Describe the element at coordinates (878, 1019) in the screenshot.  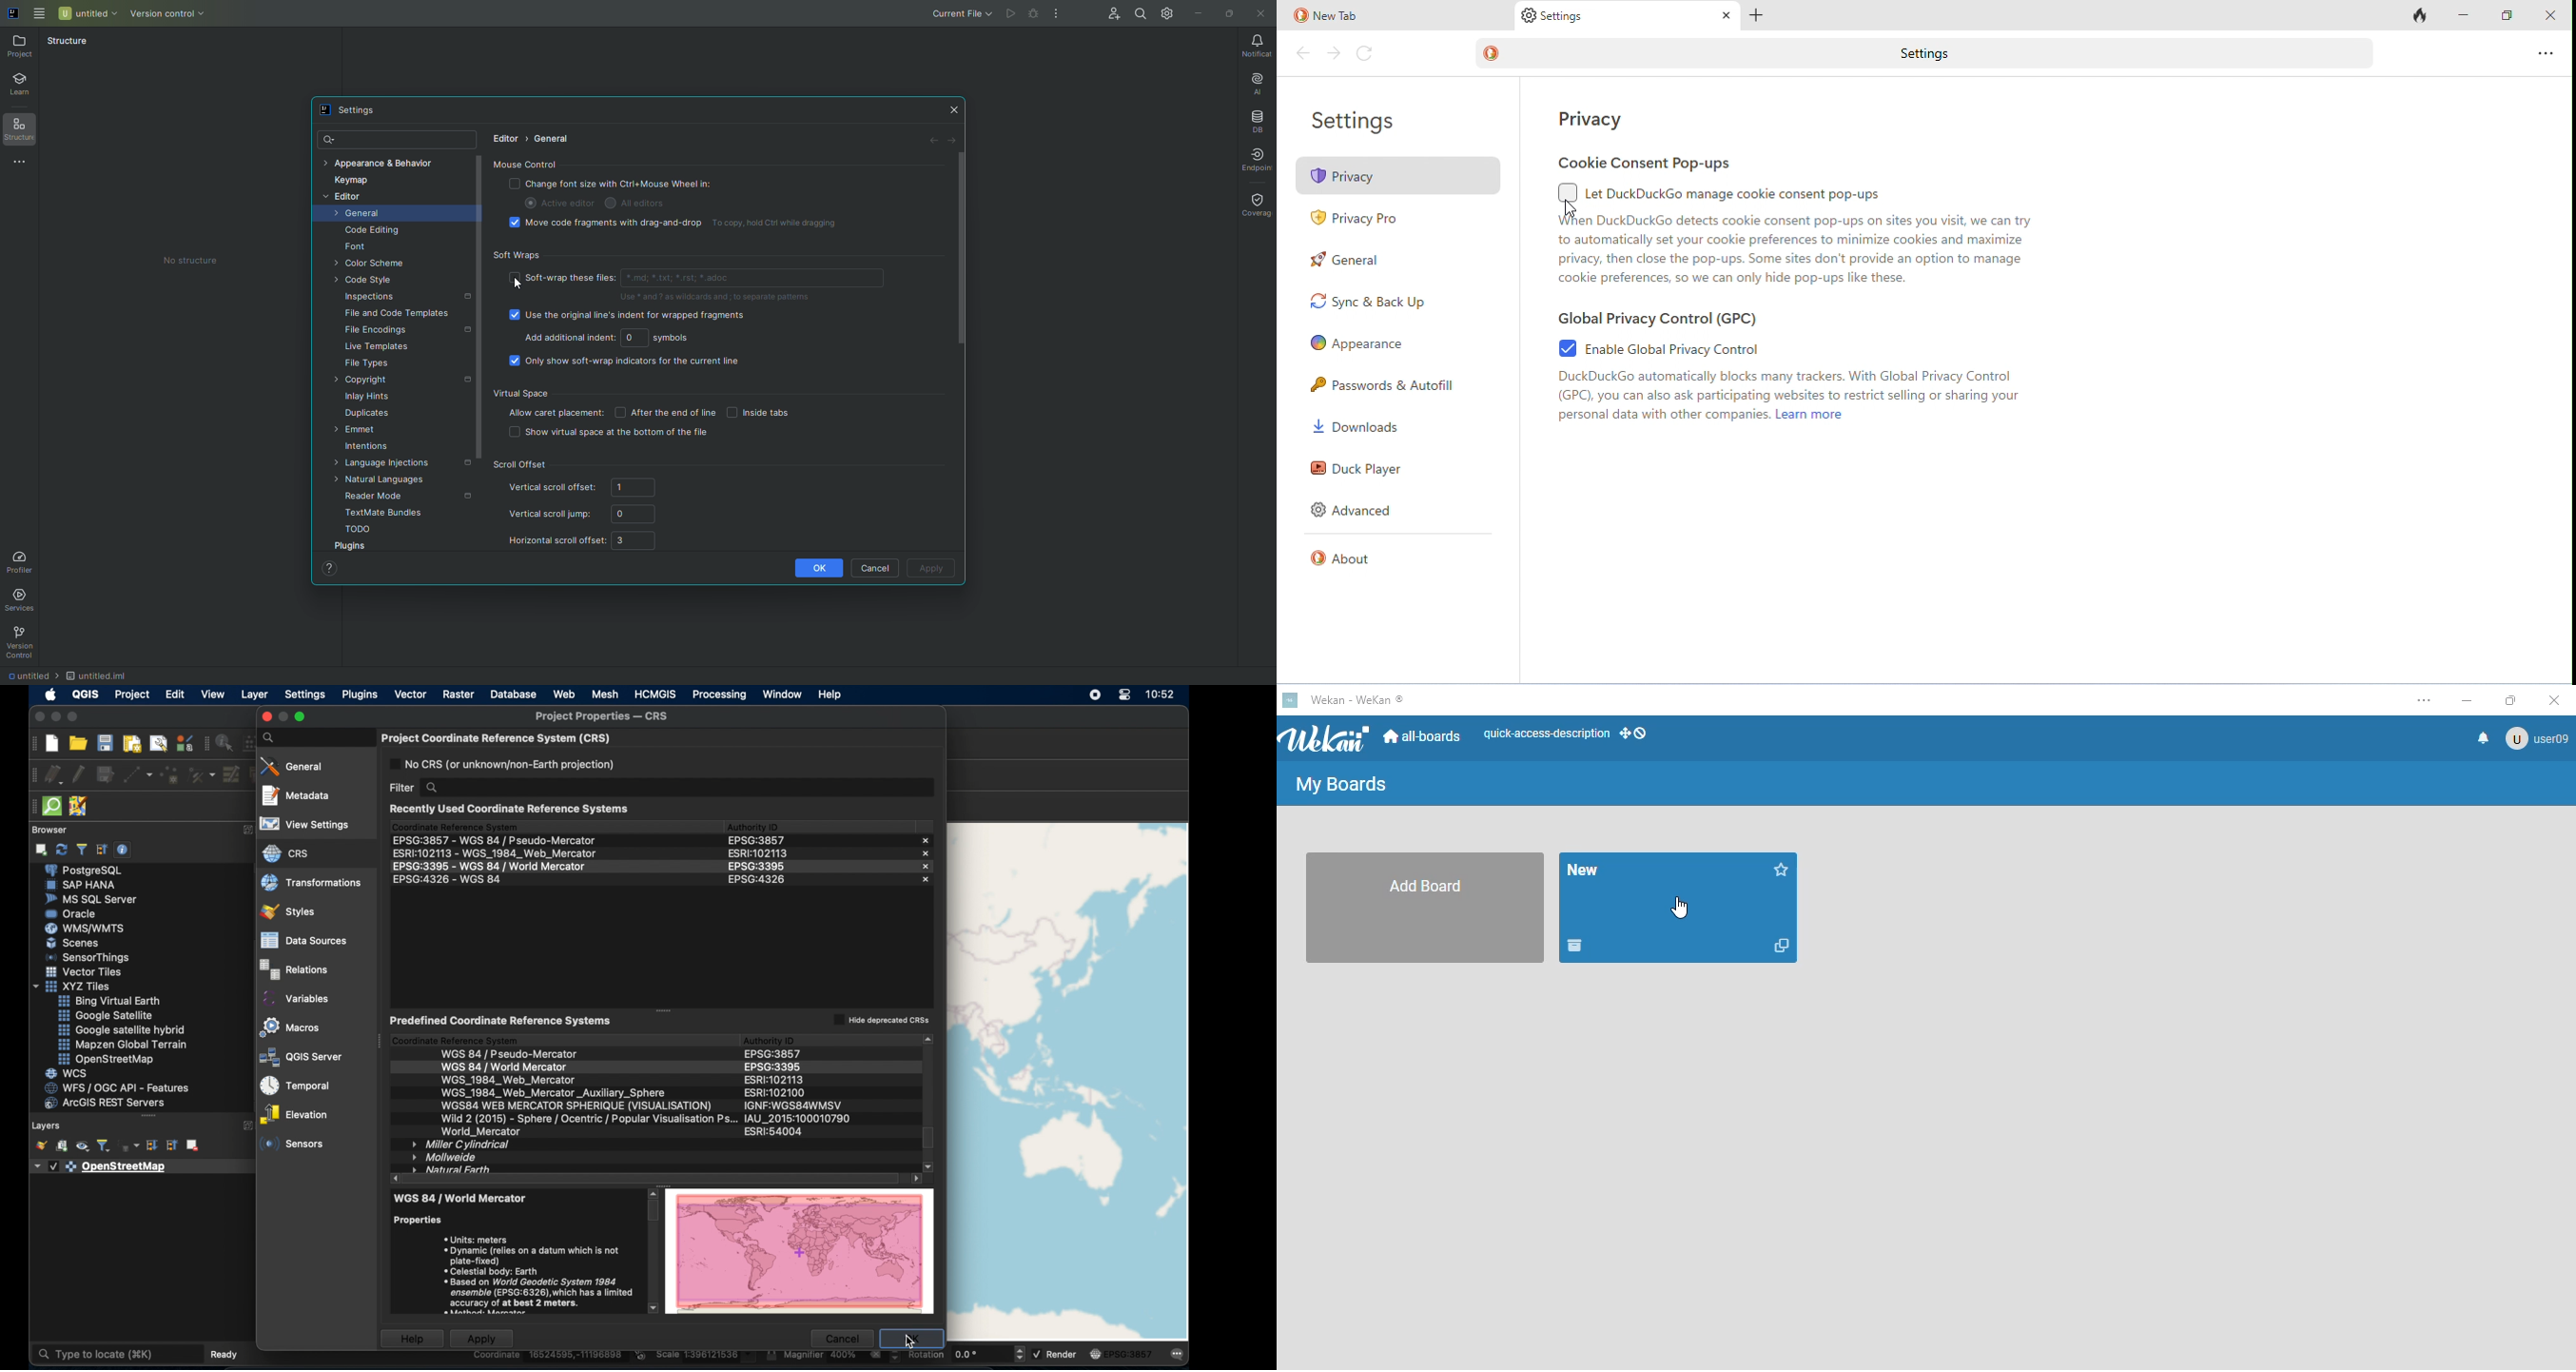
I see `hide depreciated csrs checkbox` at that location.